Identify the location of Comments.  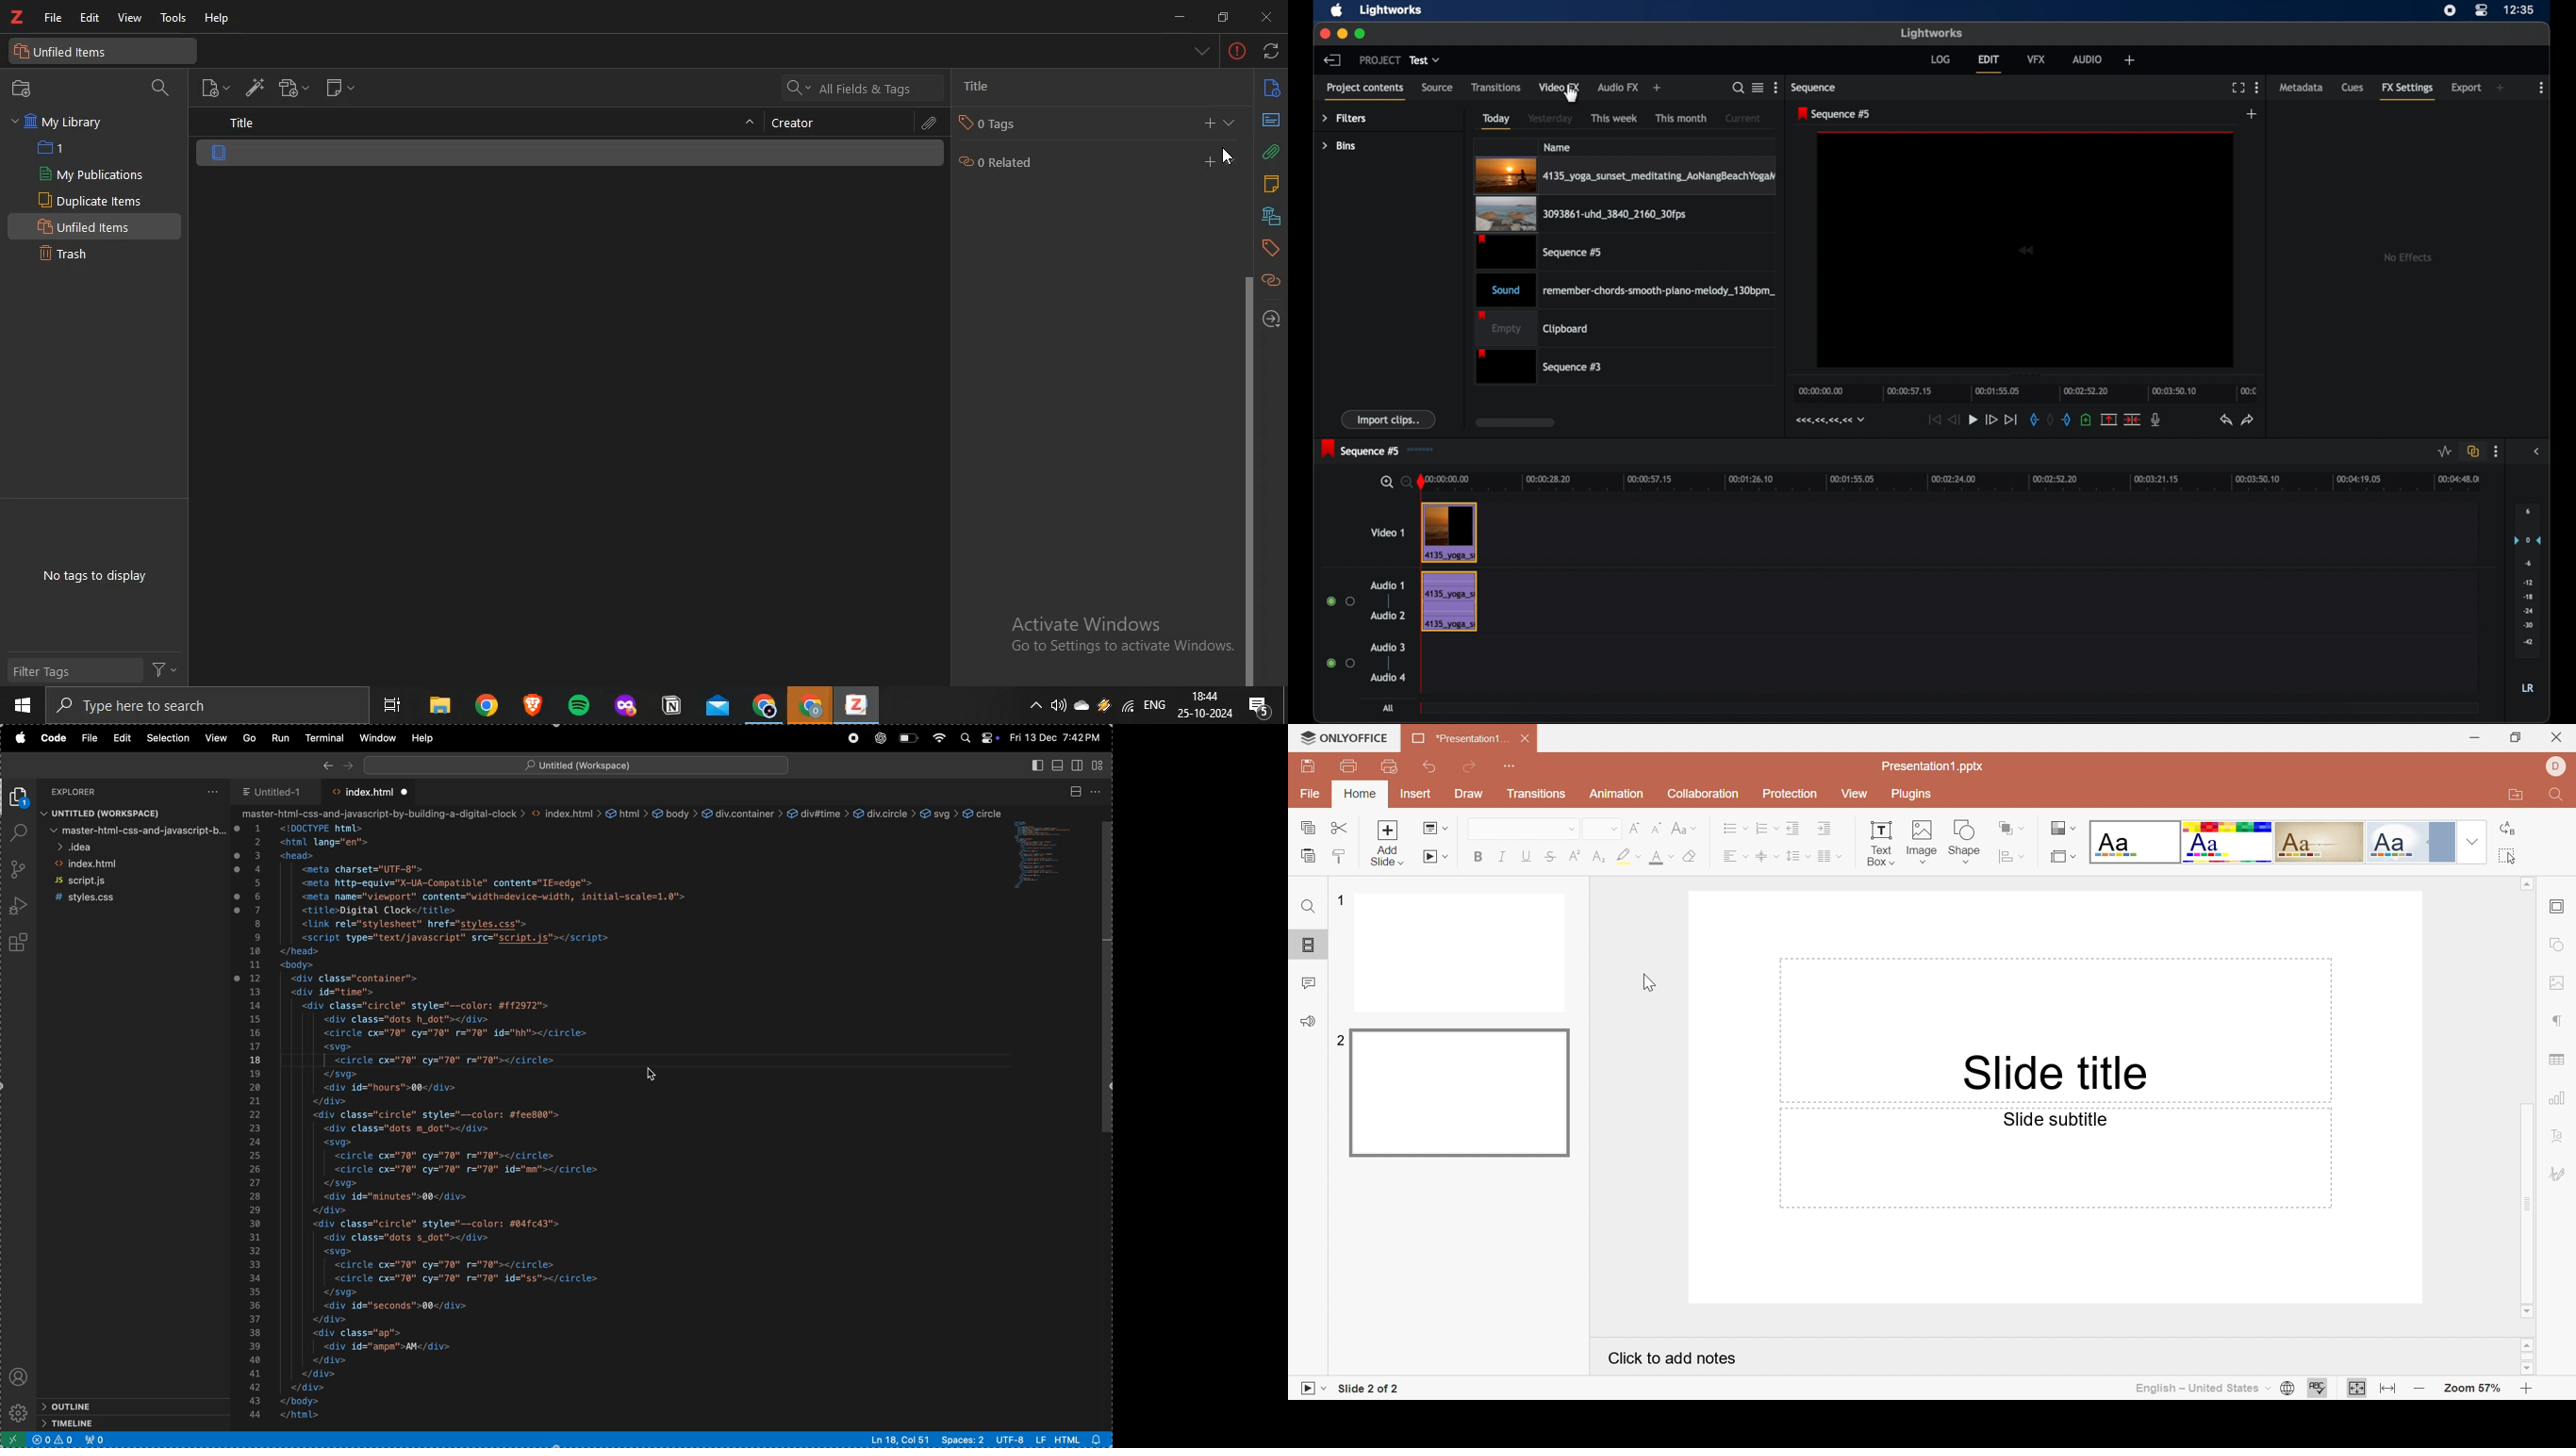
(1311, 984).